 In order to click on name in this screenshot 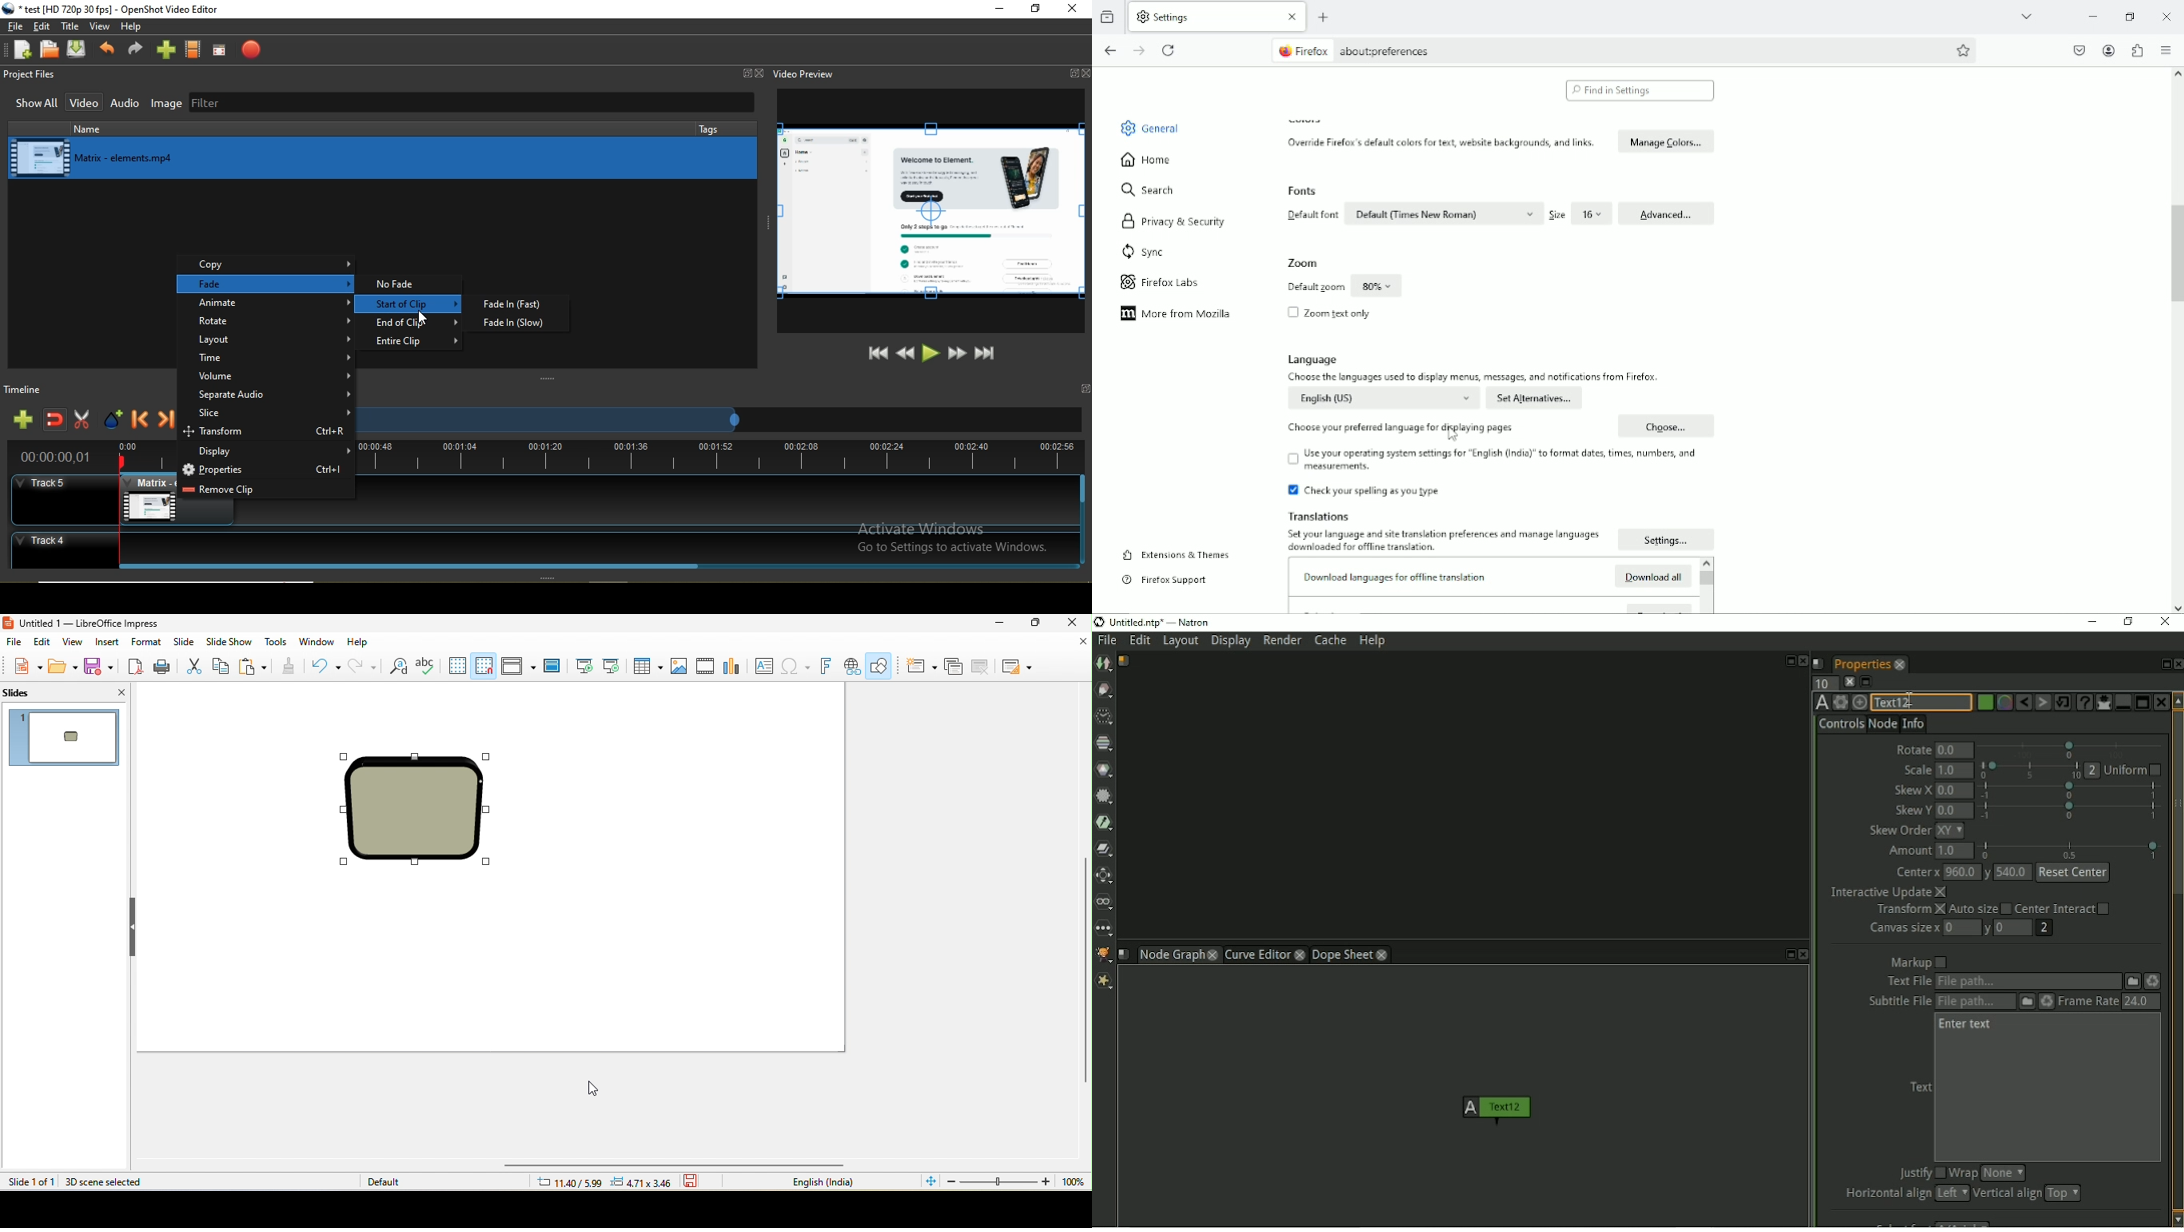, I will do `click(128, 129)`.